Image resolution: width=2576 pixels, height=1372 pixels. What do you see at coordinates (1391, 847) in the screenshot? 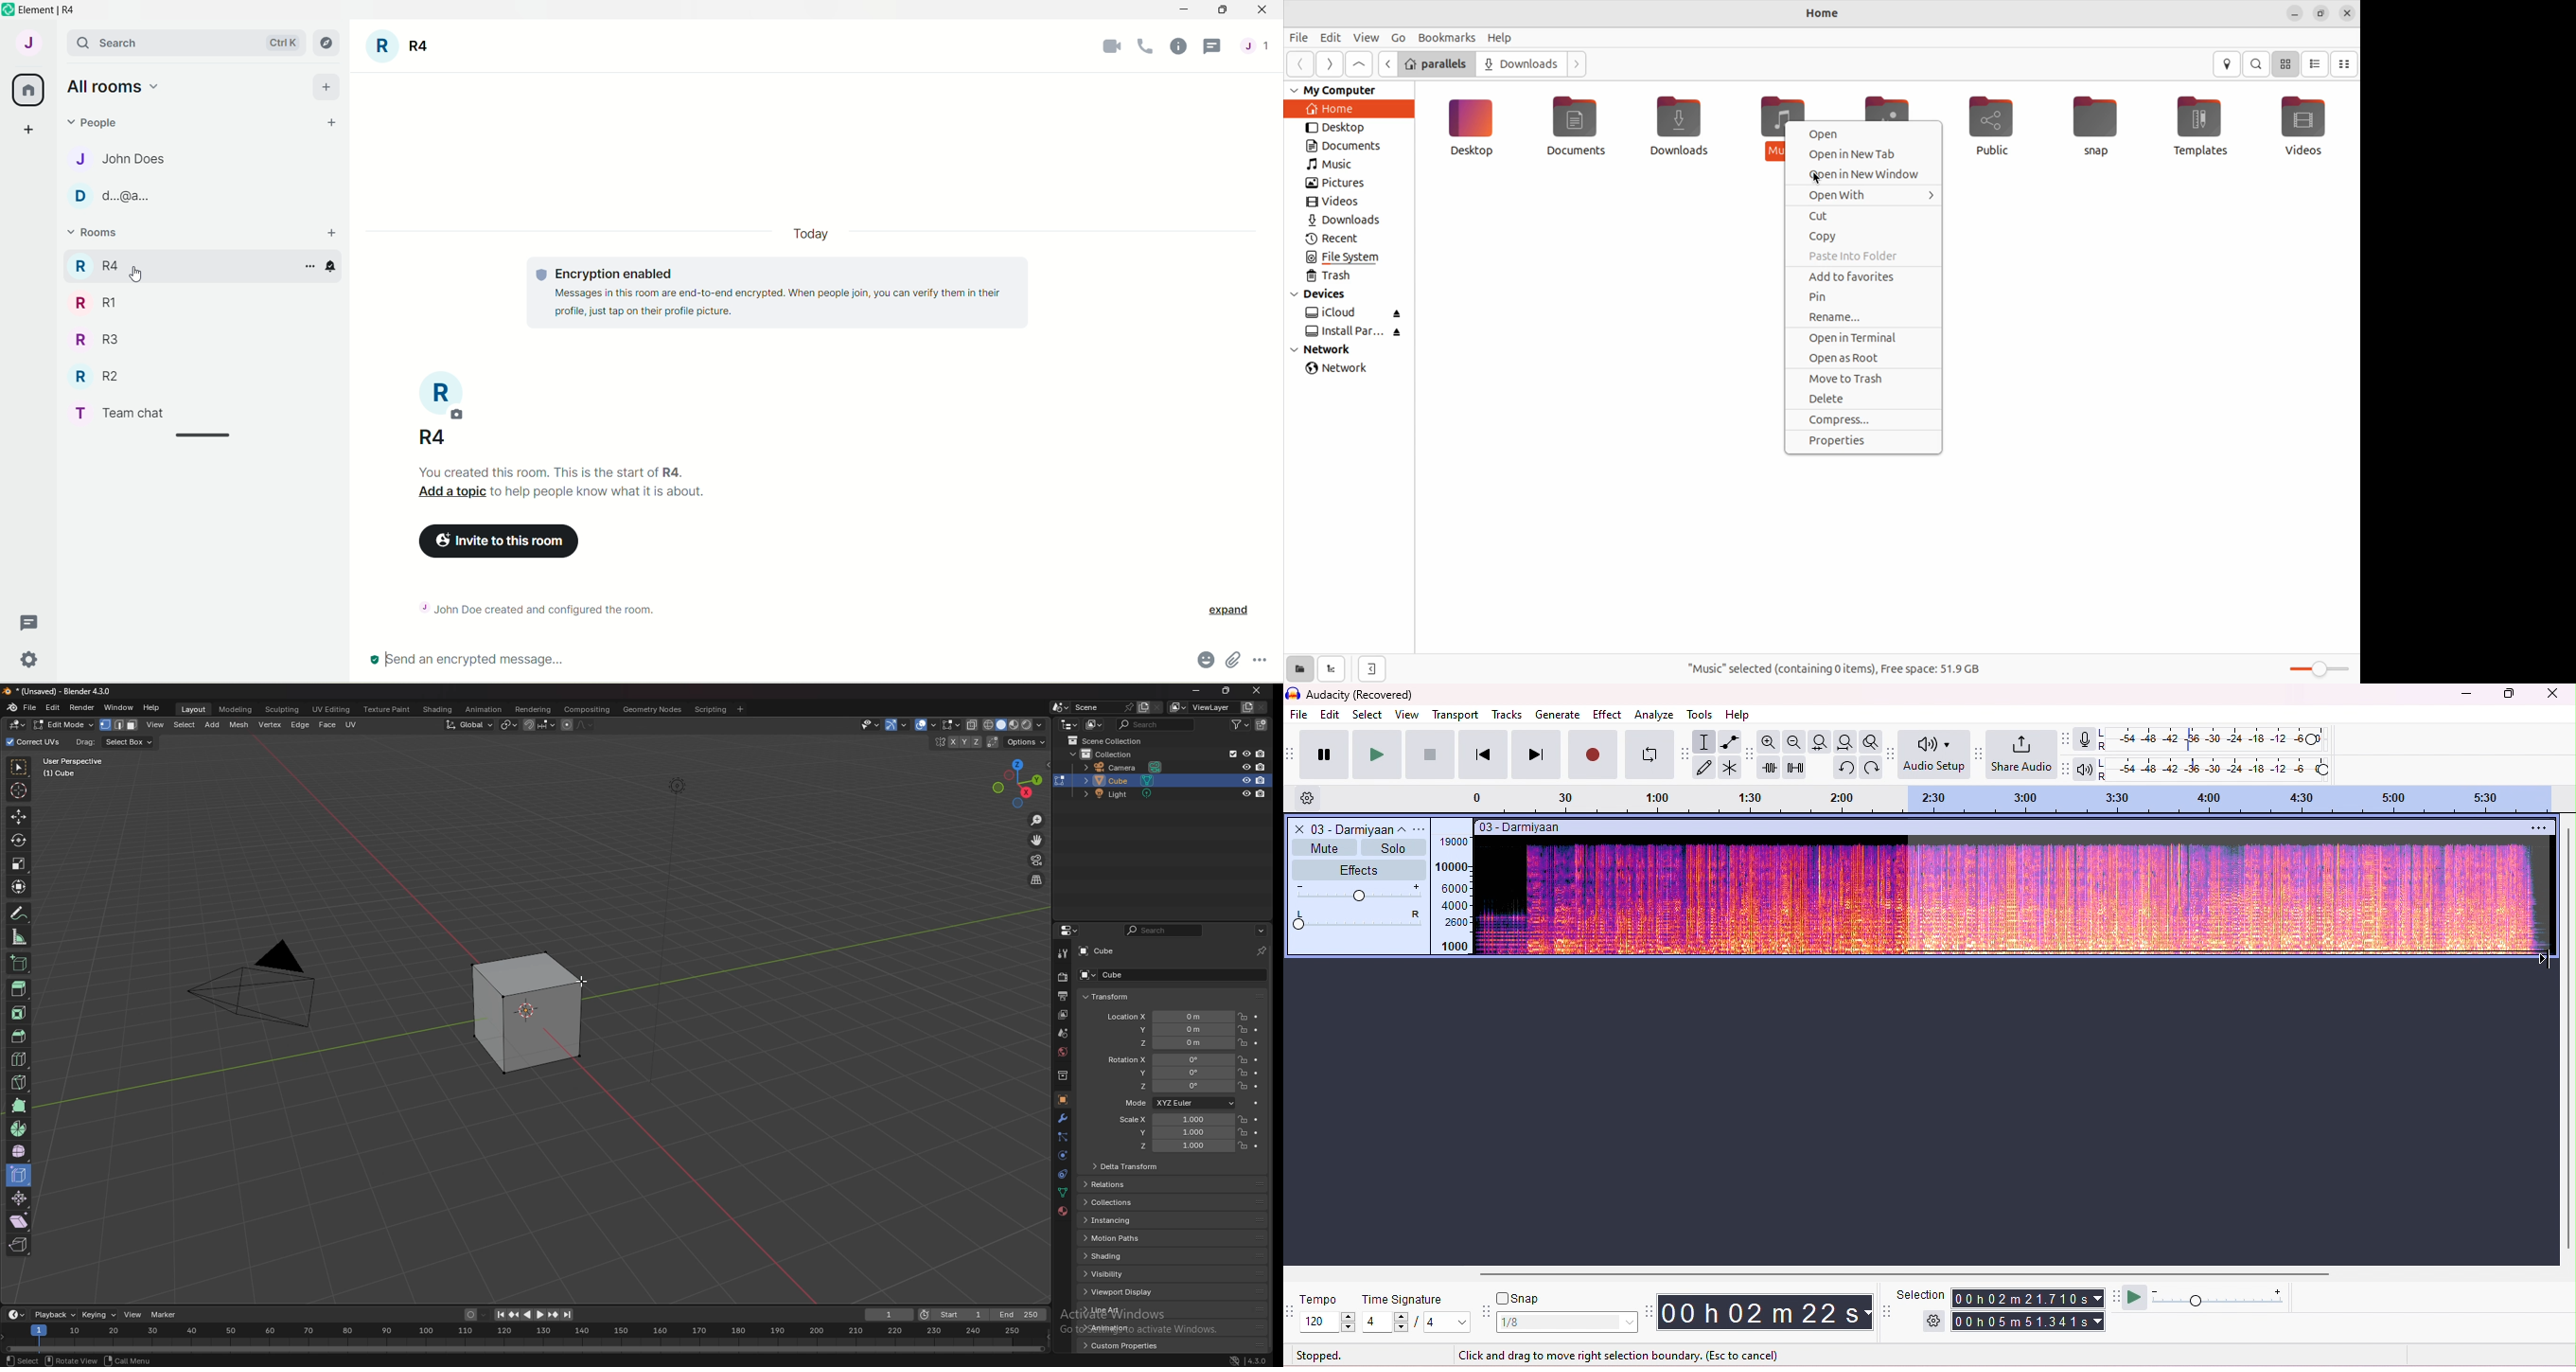
I see `solo` at bounding box center [1391, 847].